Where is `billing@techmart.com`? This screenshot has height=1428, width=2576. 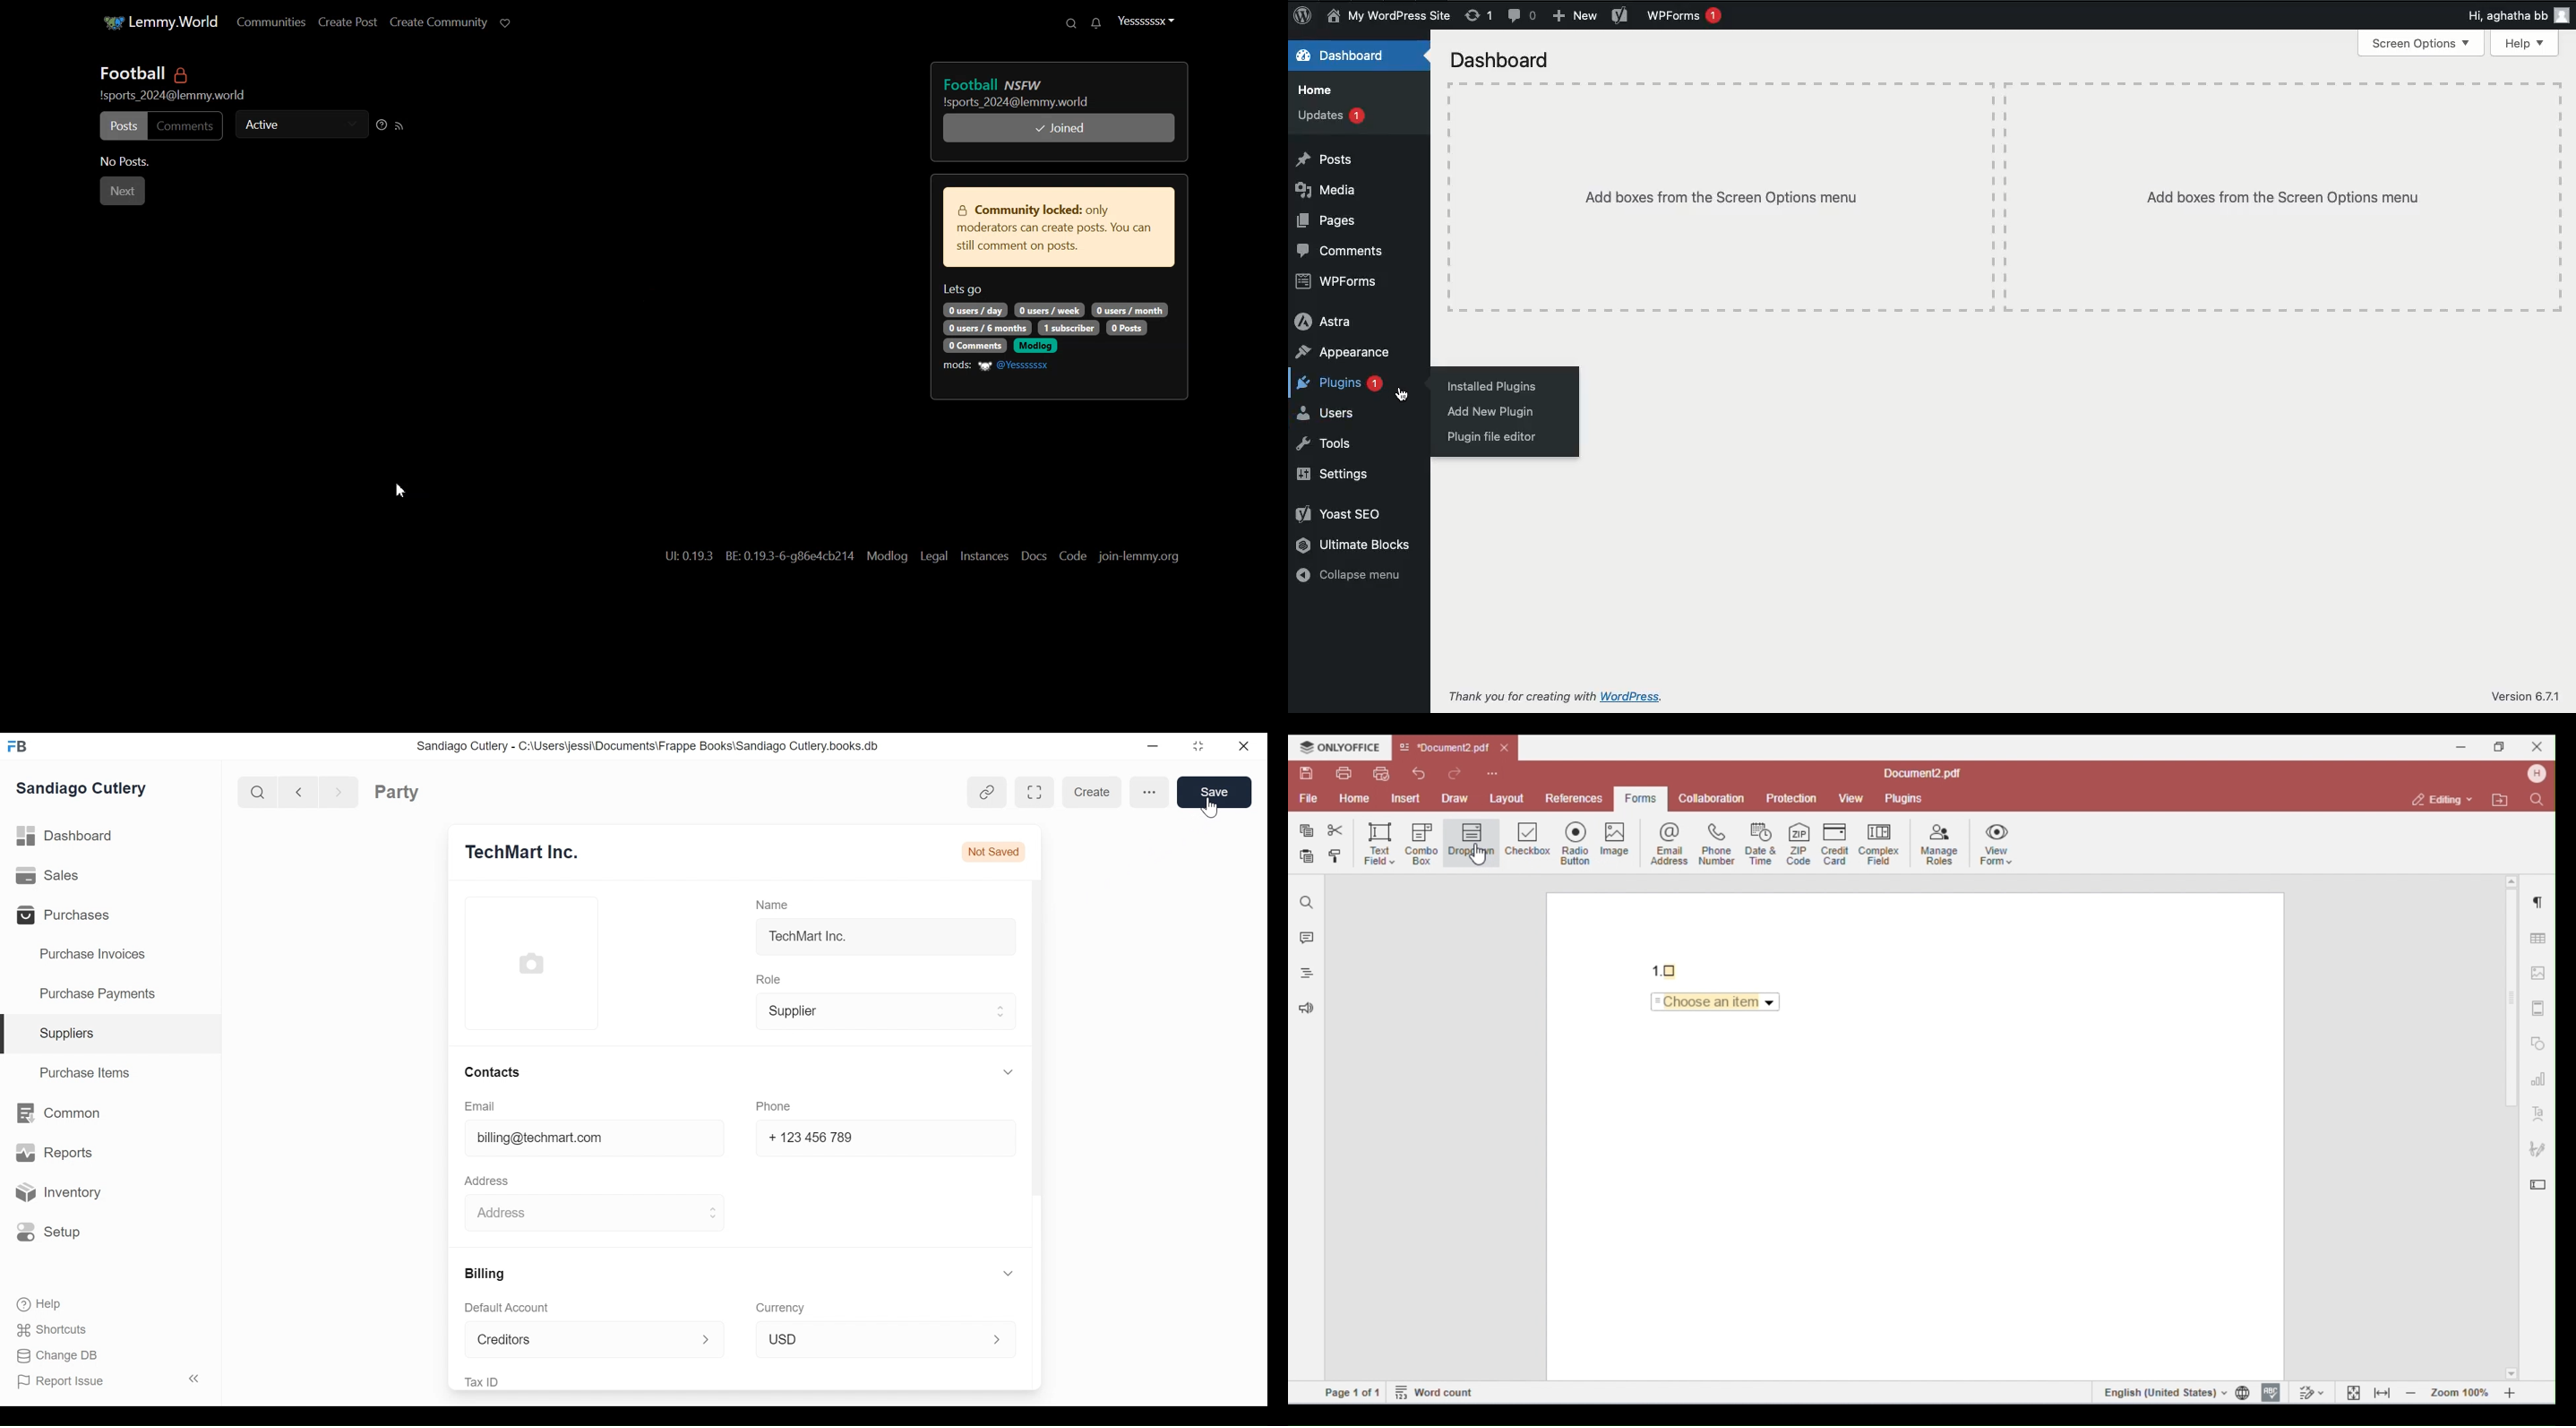 billing@techmart.com is located at coordinates (542, 1137).